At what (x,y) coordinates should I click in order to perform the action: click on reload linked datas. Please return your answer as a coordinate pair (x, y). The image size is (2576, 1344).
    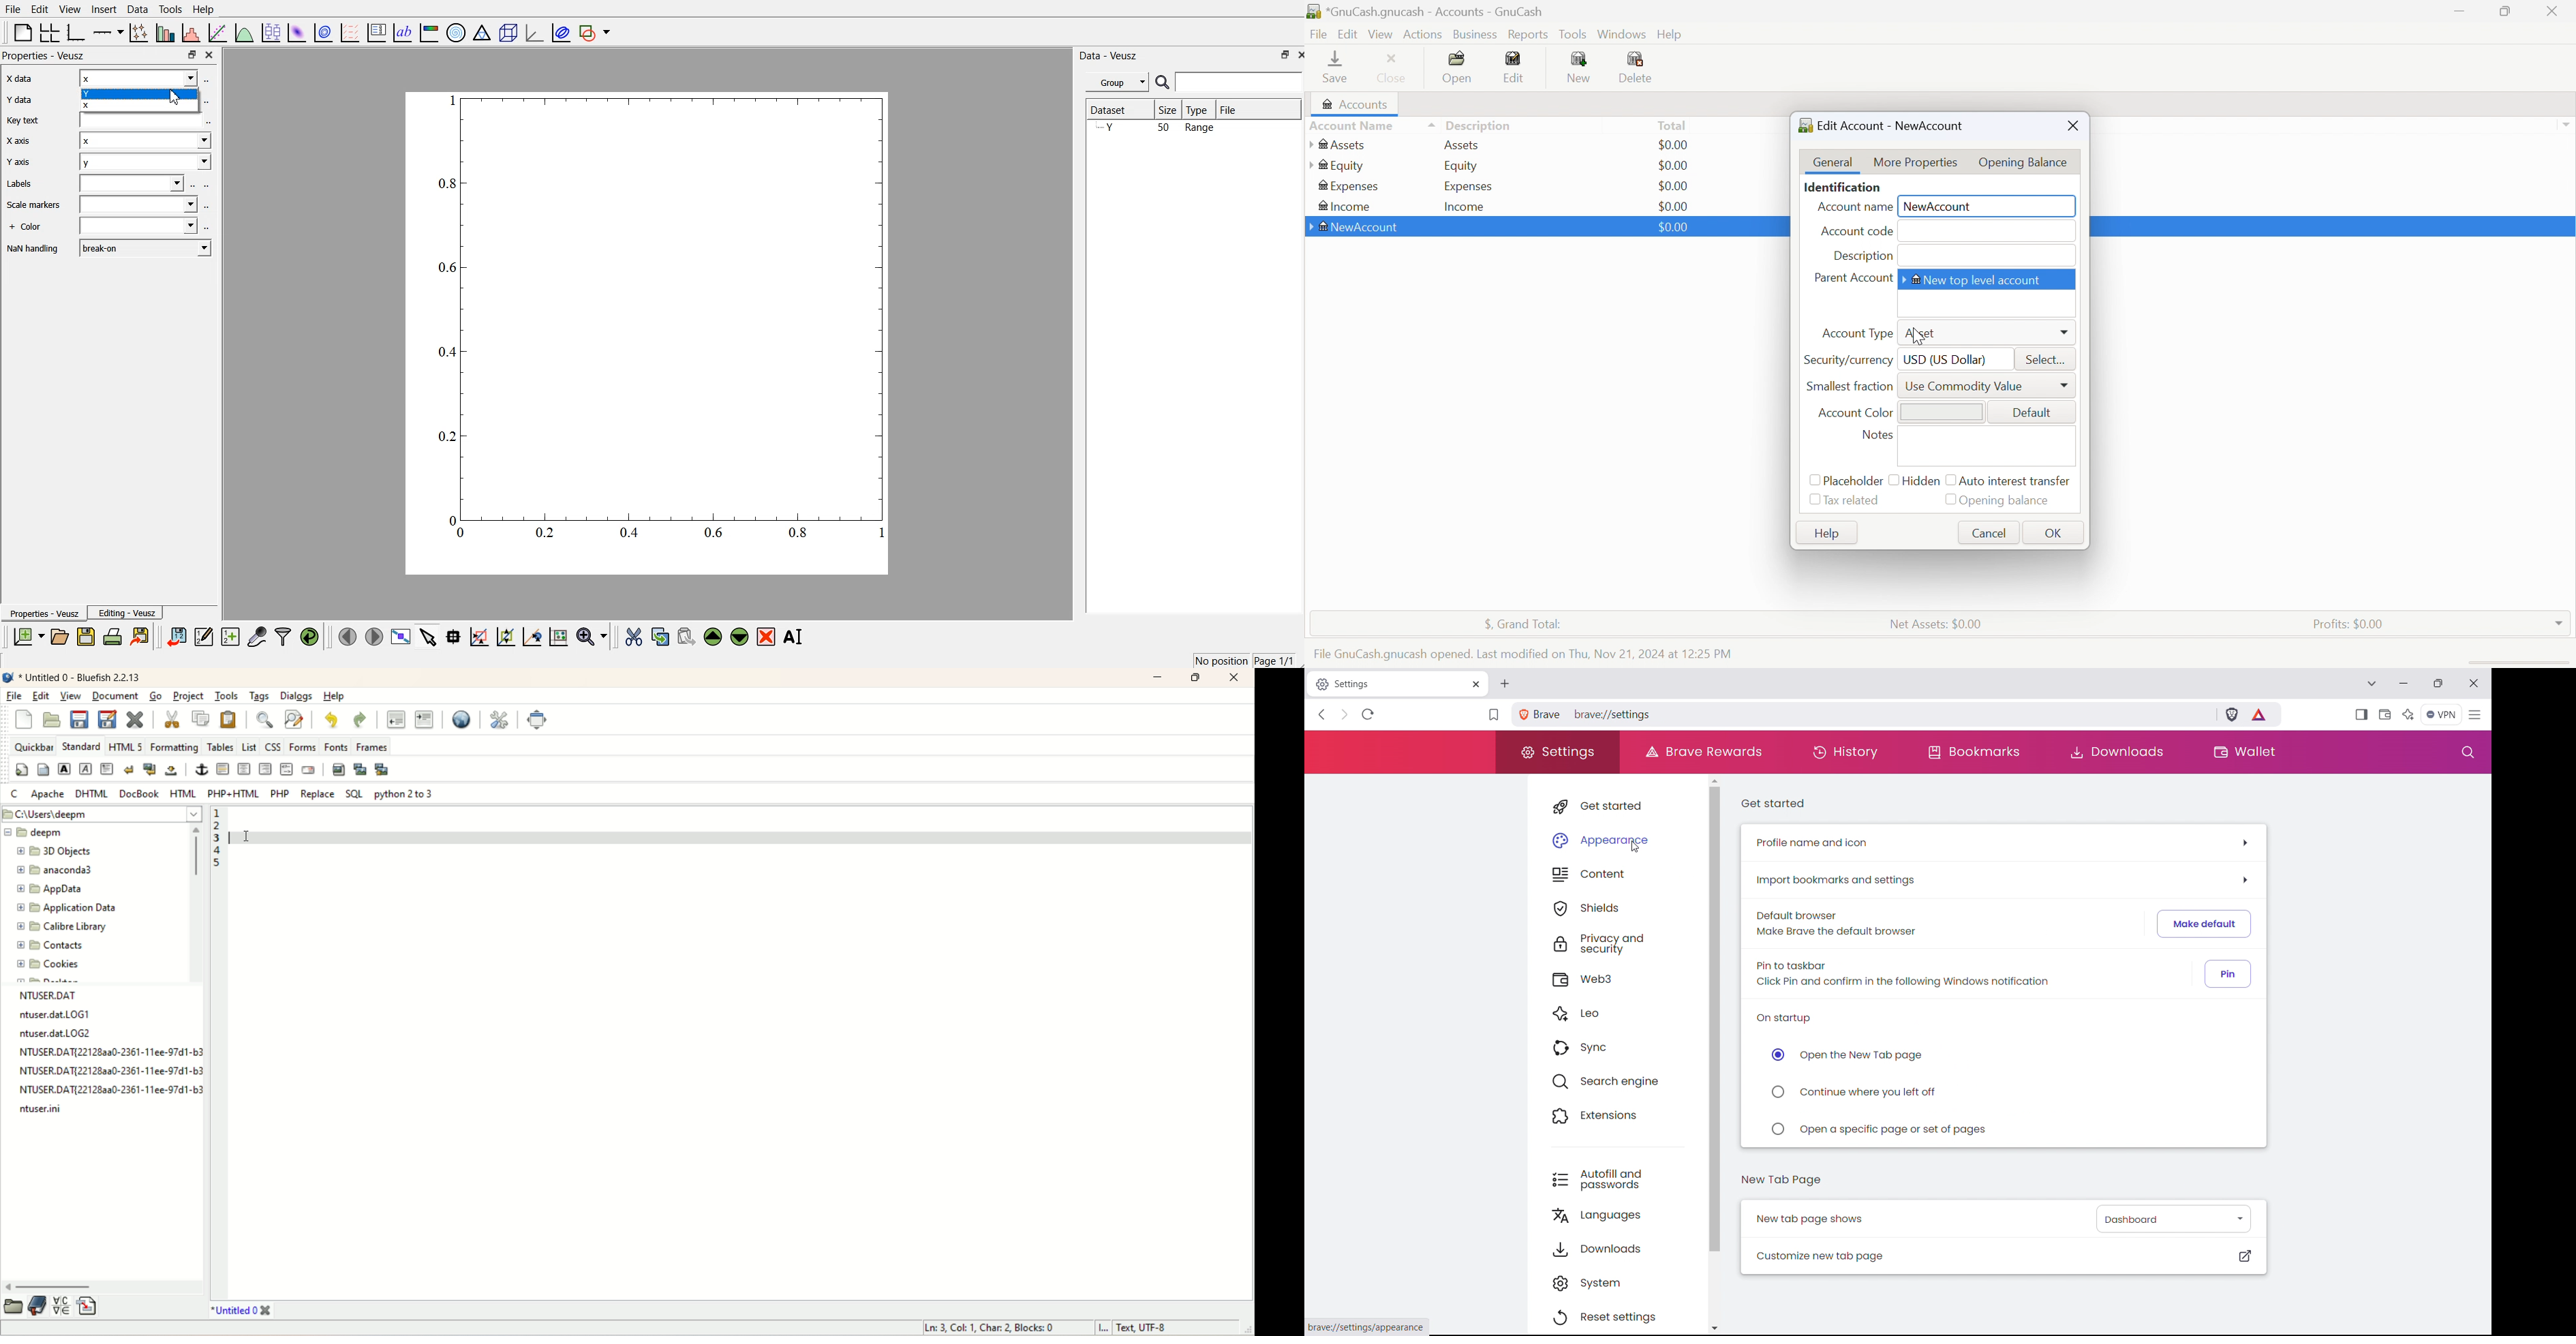
    Looking at the image, I should click on (311, 637).